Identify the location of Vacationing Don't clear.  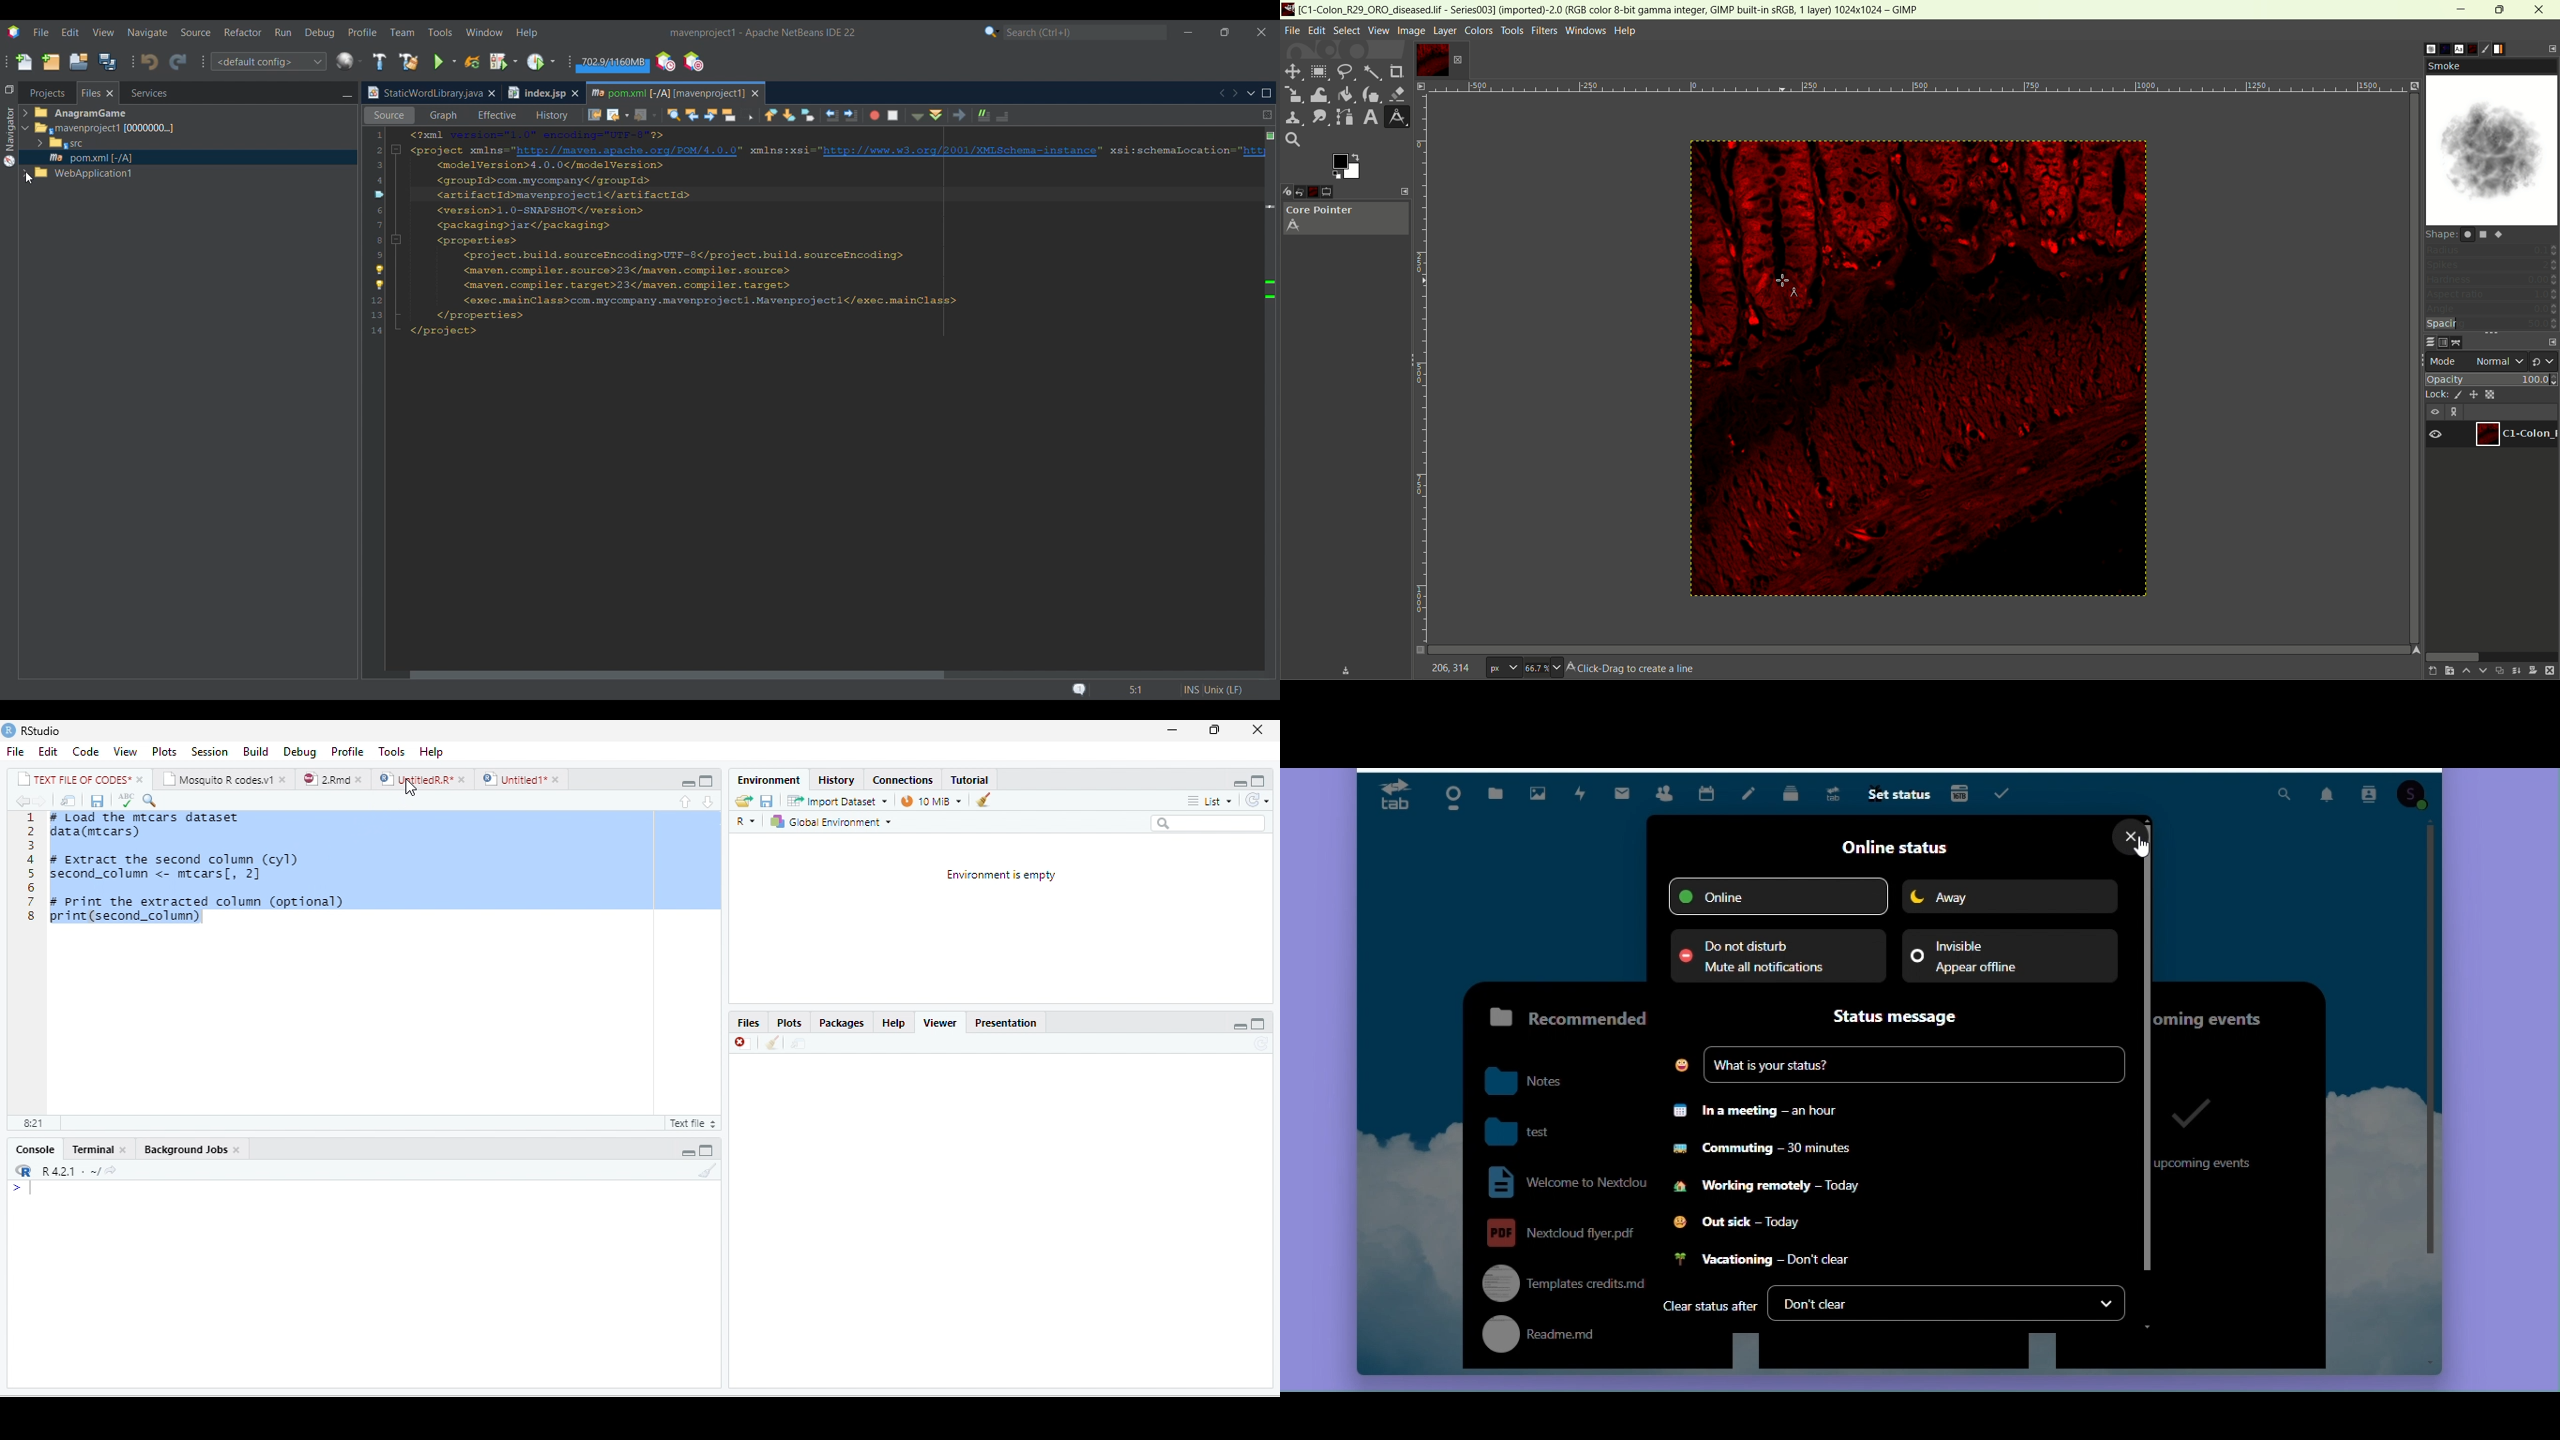
(1760, 1261).